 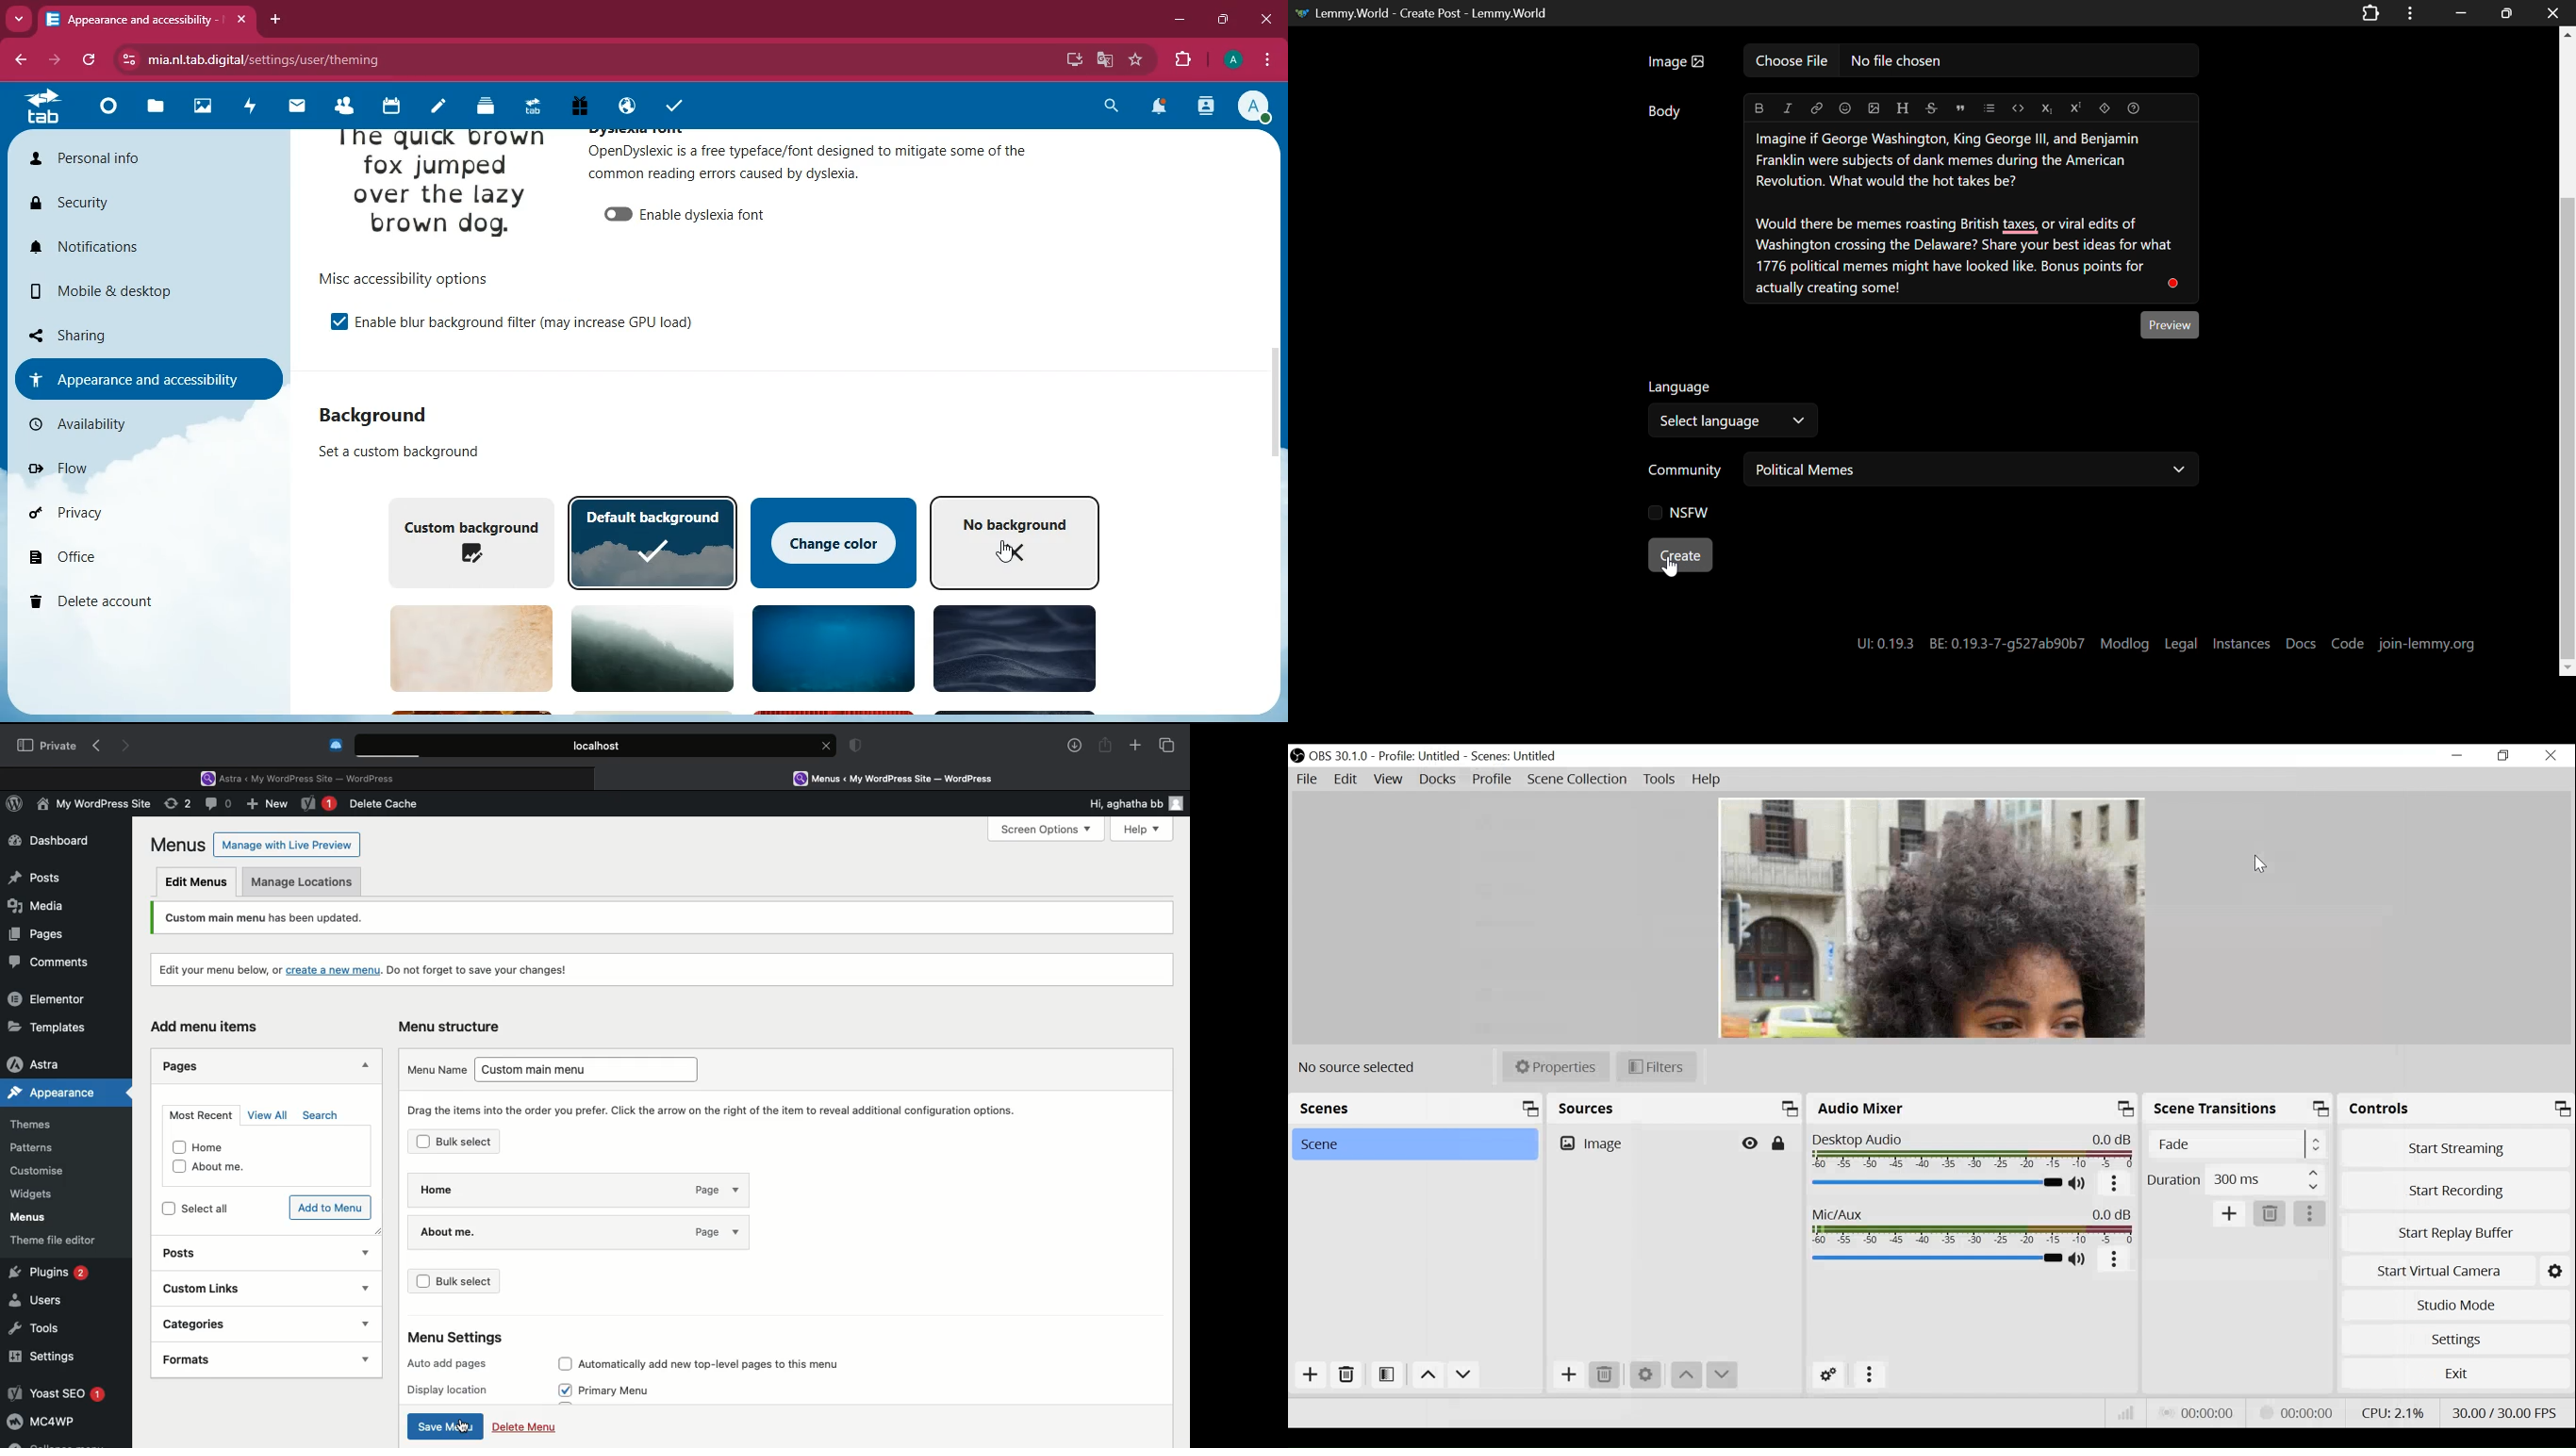 I want to click on office, so click(x=144, y=560).